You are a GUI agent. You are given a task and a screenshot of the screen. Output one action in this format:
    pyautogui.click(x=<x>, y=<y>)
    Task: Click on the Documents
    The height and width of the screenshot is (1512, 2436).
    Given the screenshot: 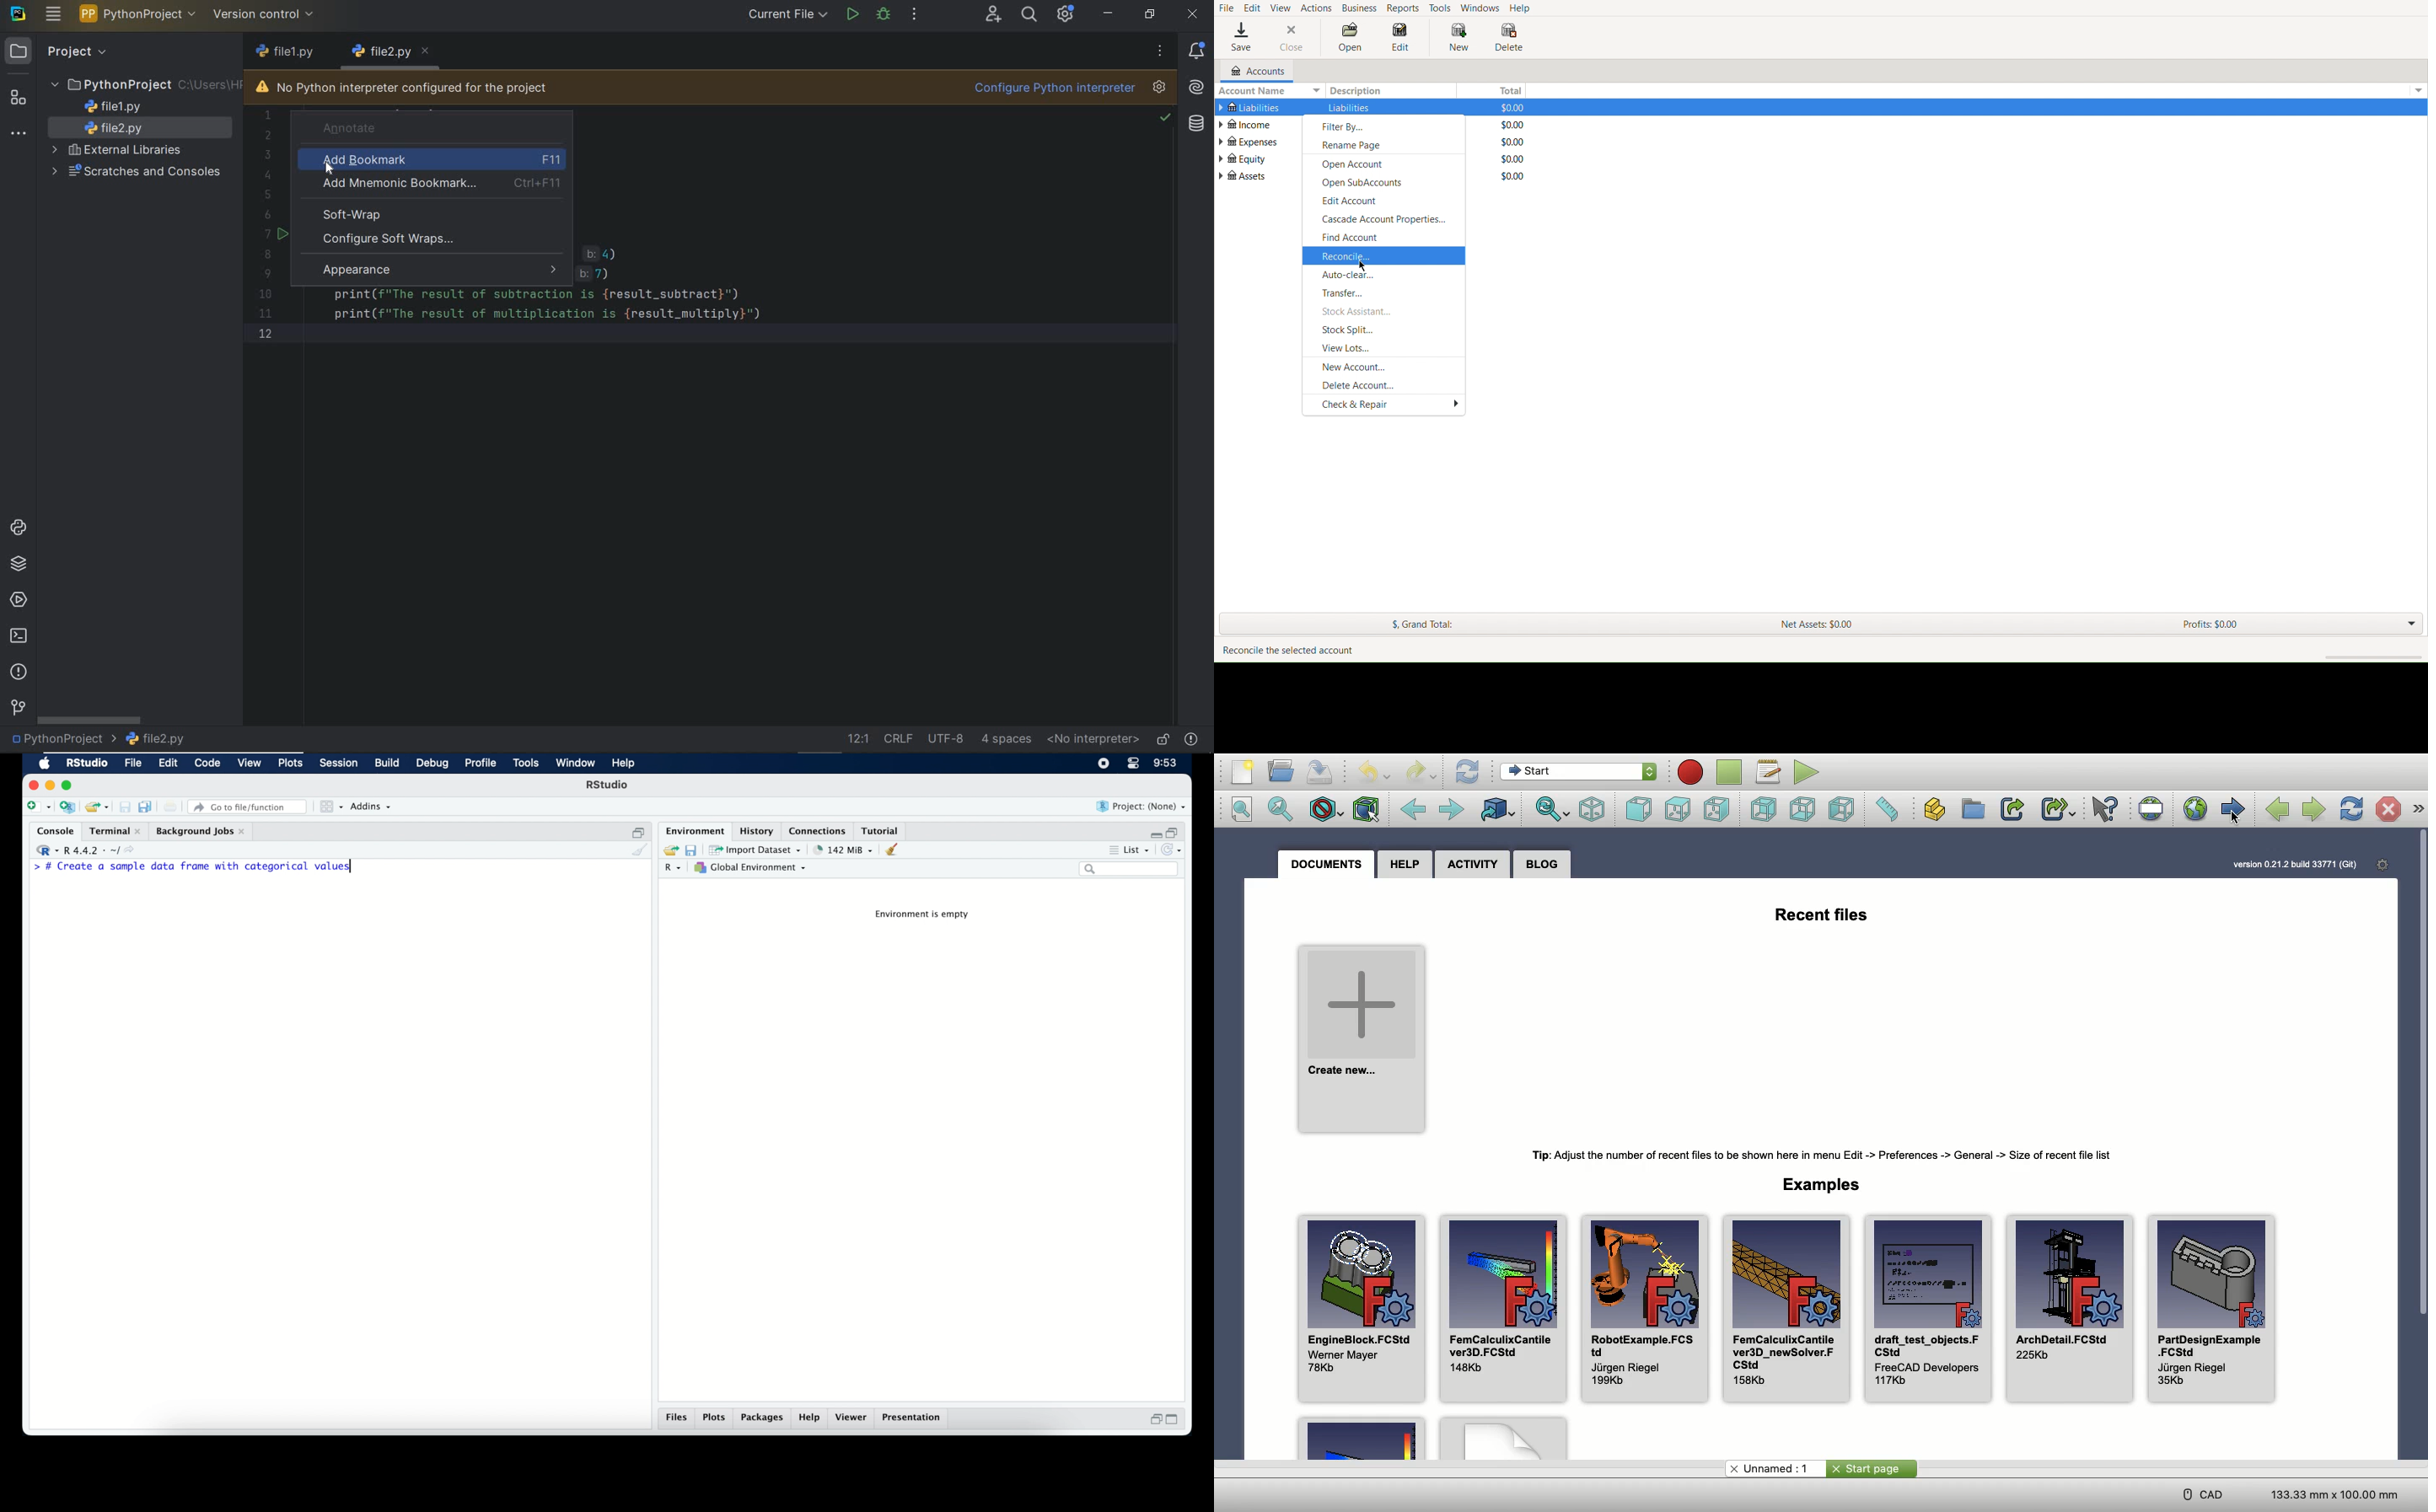 What is the action you would take?
    pyautogui.click(x=1325, y=865)
    